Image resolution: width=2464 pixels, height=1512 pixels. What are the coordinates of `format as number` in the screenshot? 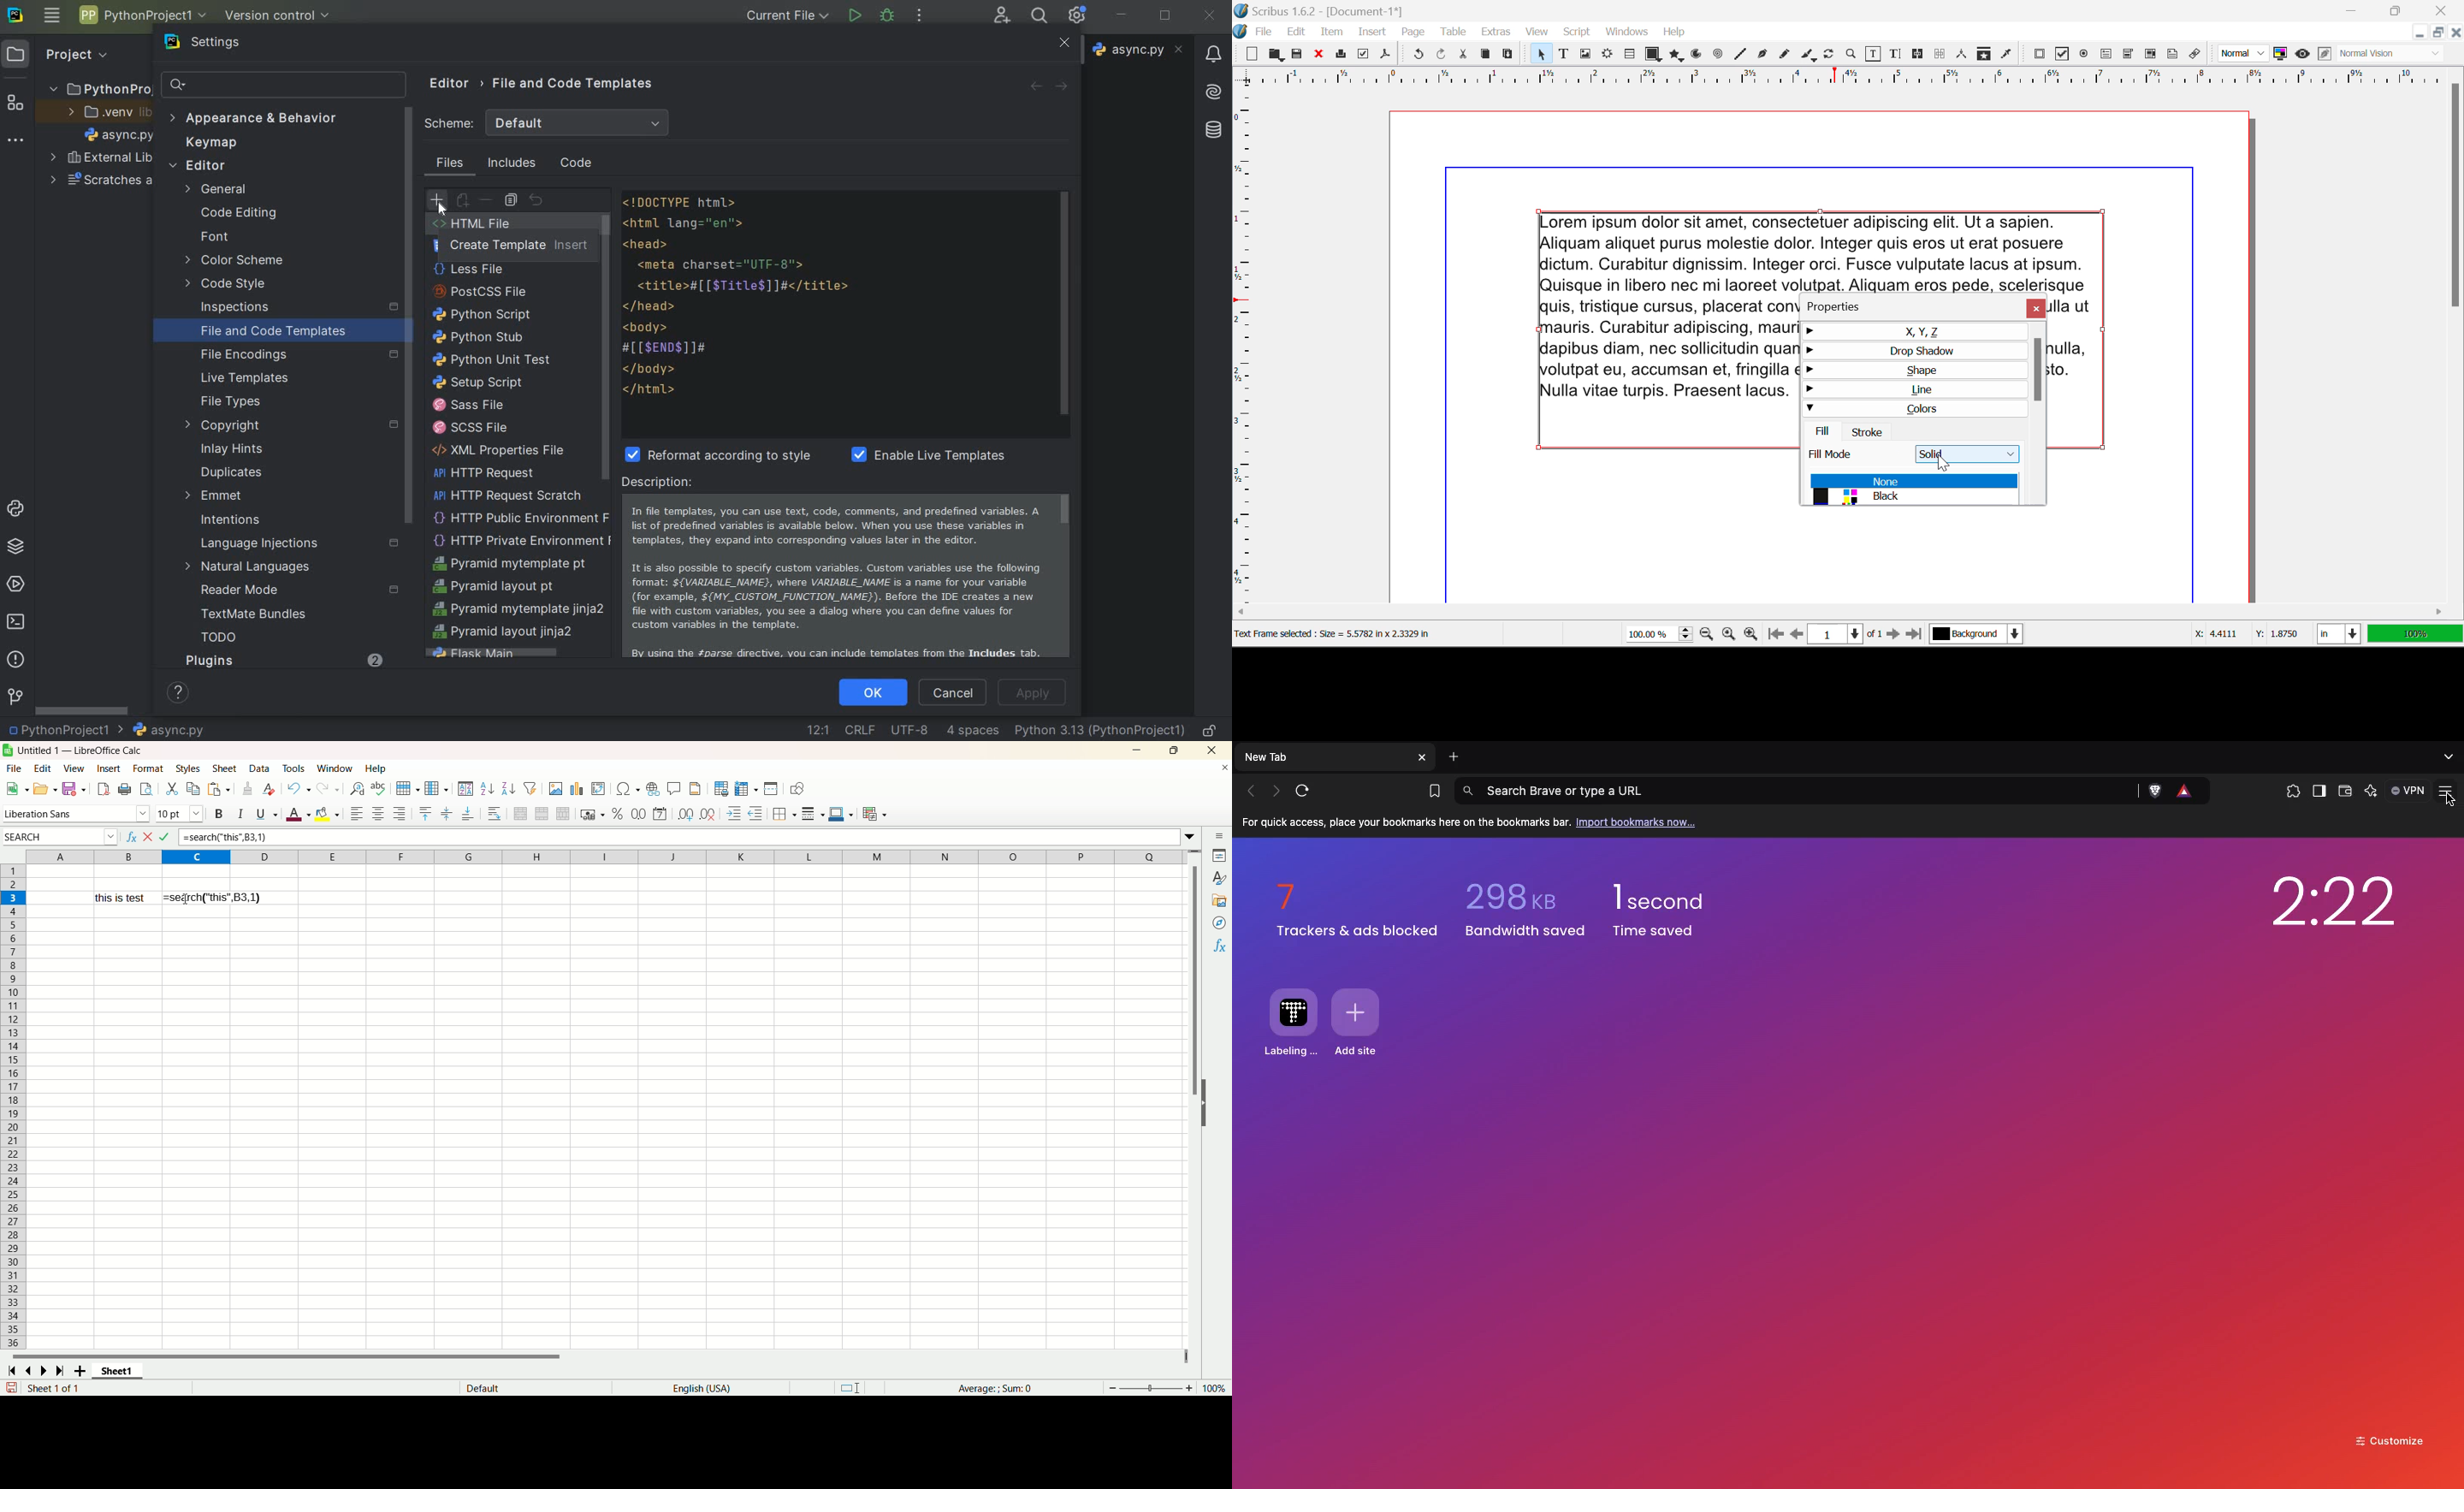 It's located at (638, 812).